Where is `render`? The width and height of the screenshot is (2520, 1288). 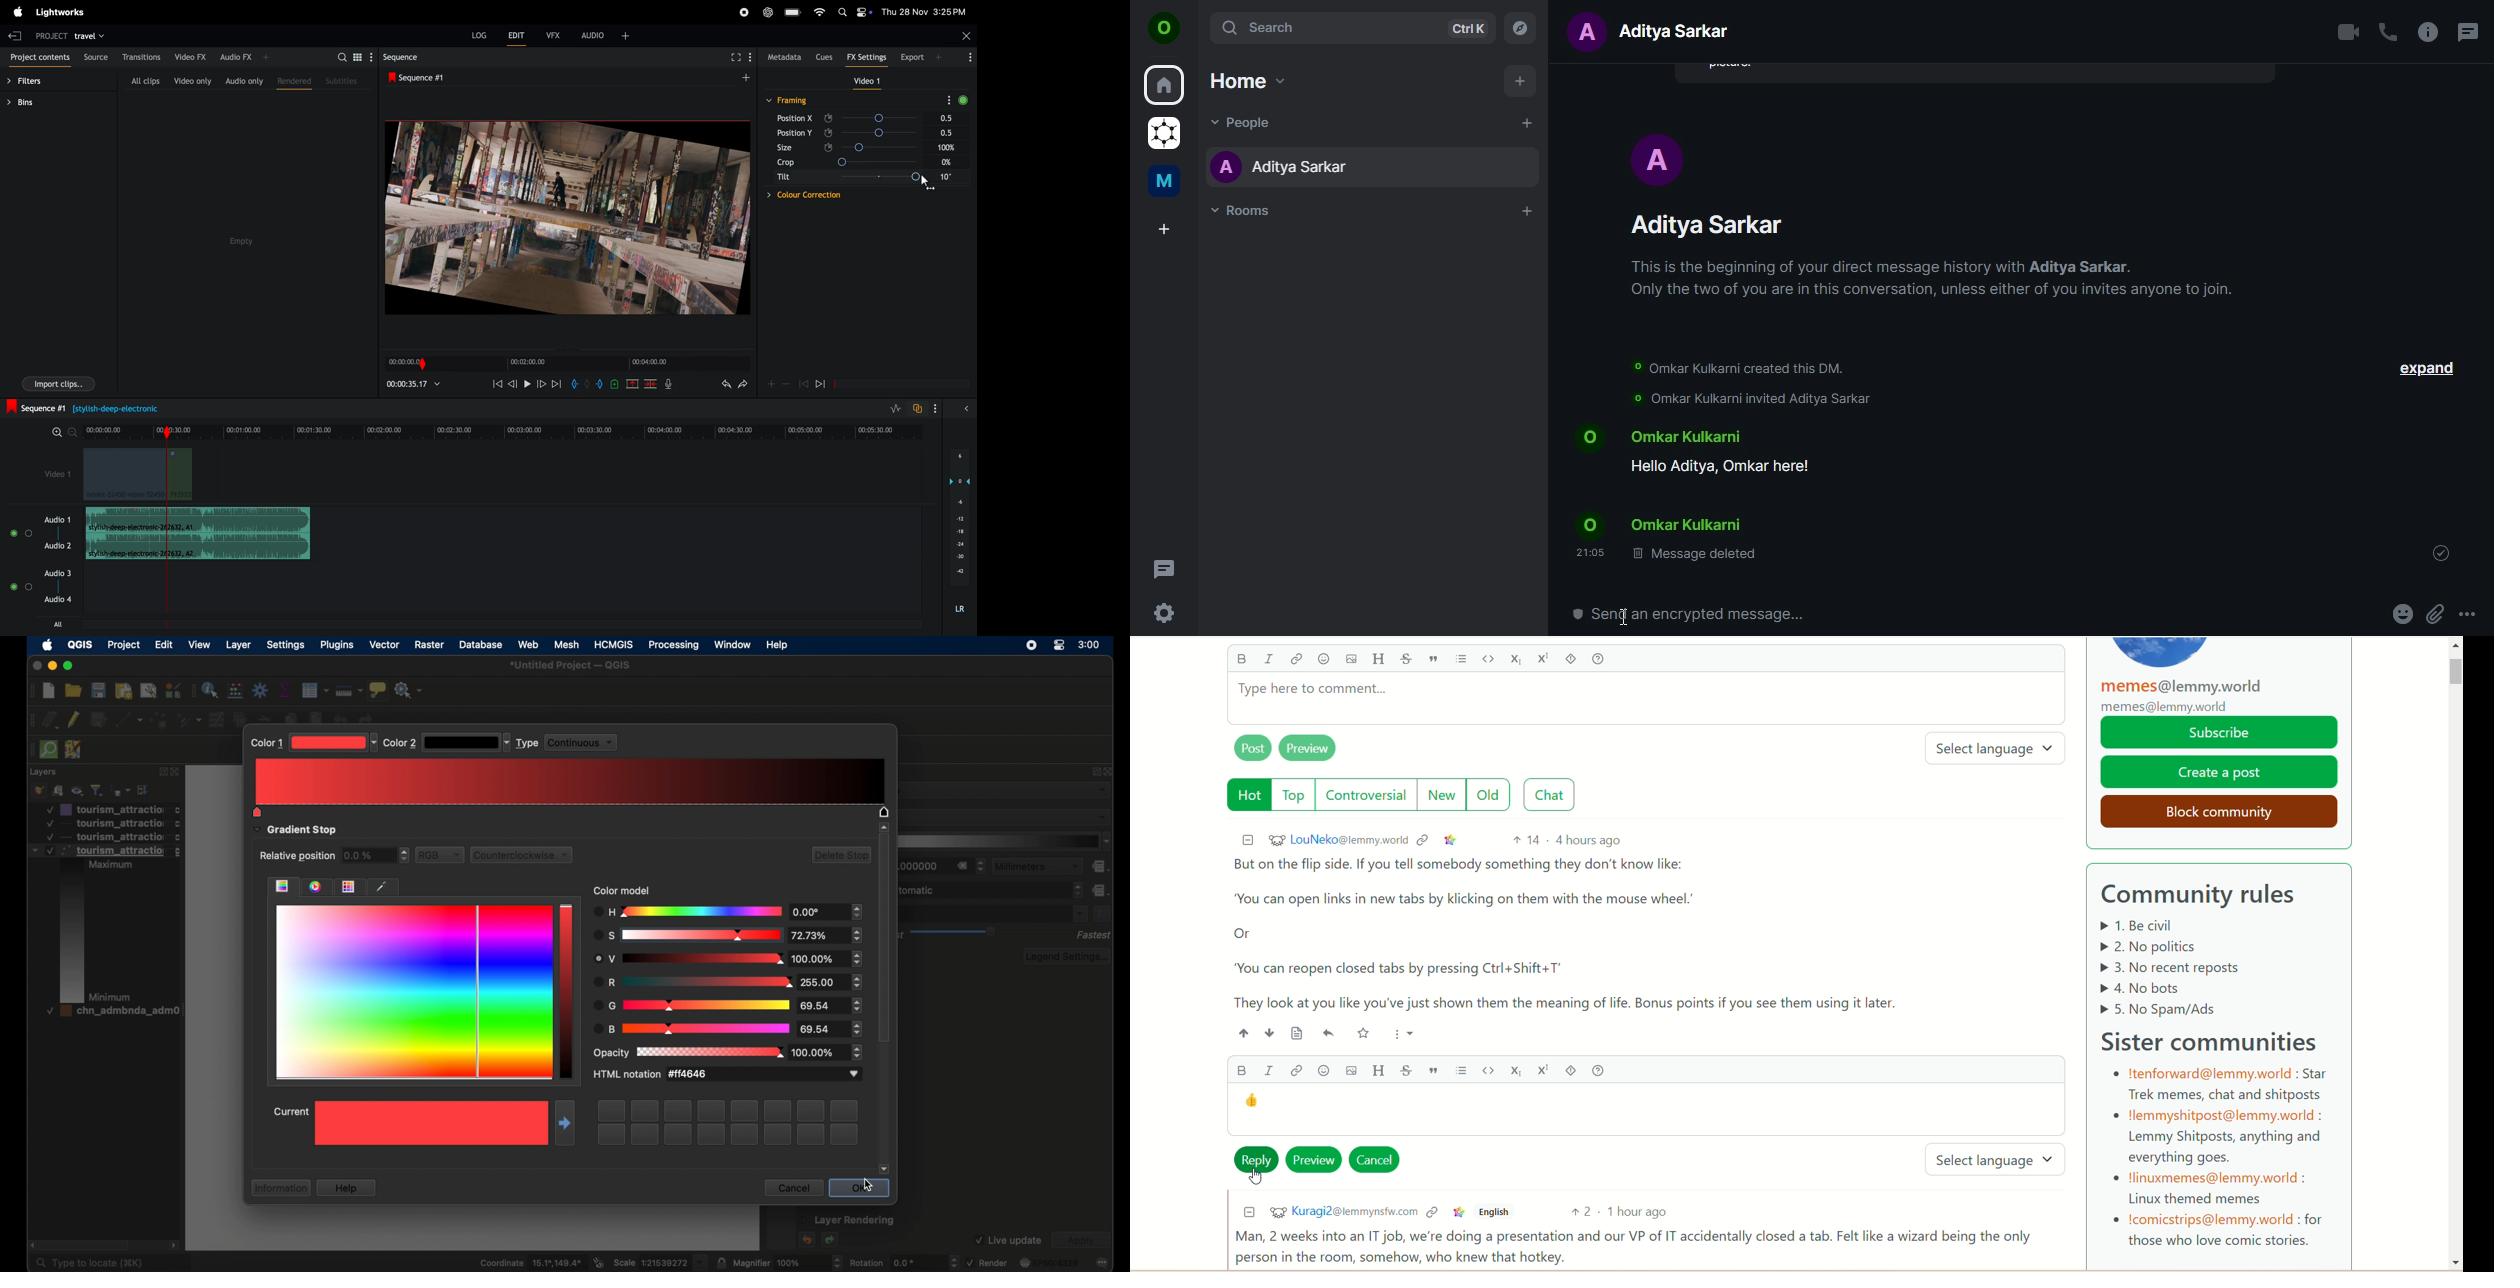
render is located at coordinates (987, 1262).